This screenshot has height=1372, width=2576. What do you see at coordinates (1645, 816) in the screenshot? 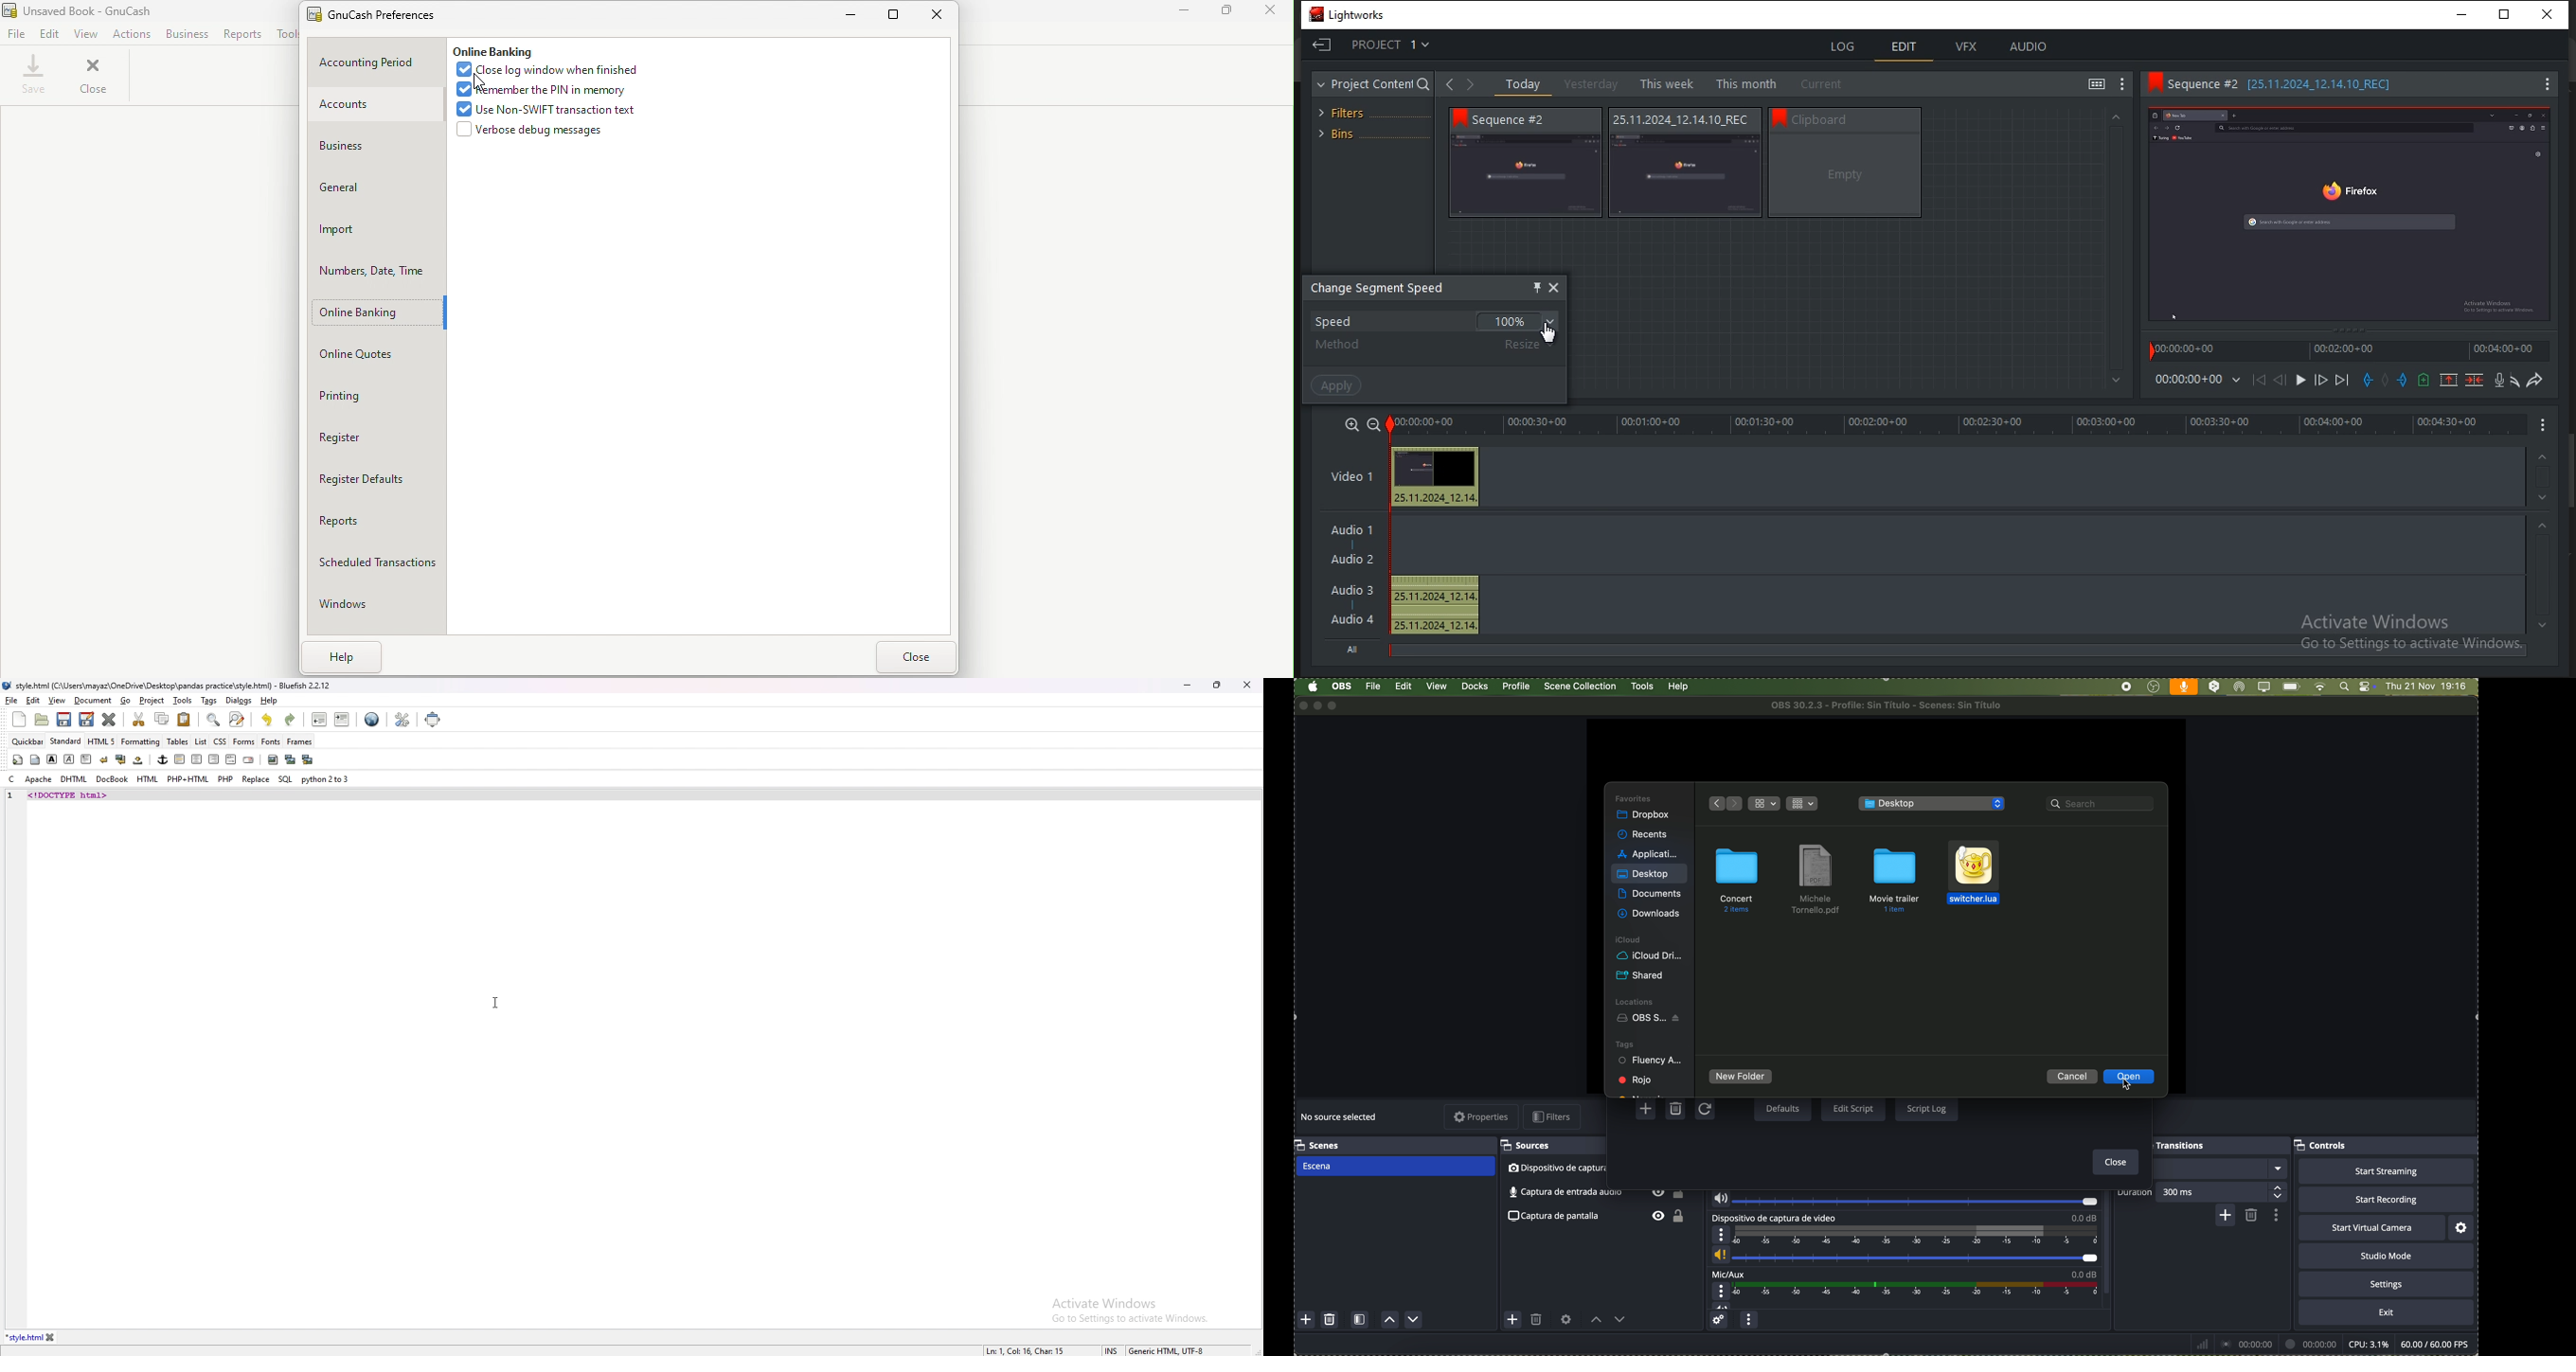
I see `dropbox` at bounding box center [1645, 816].